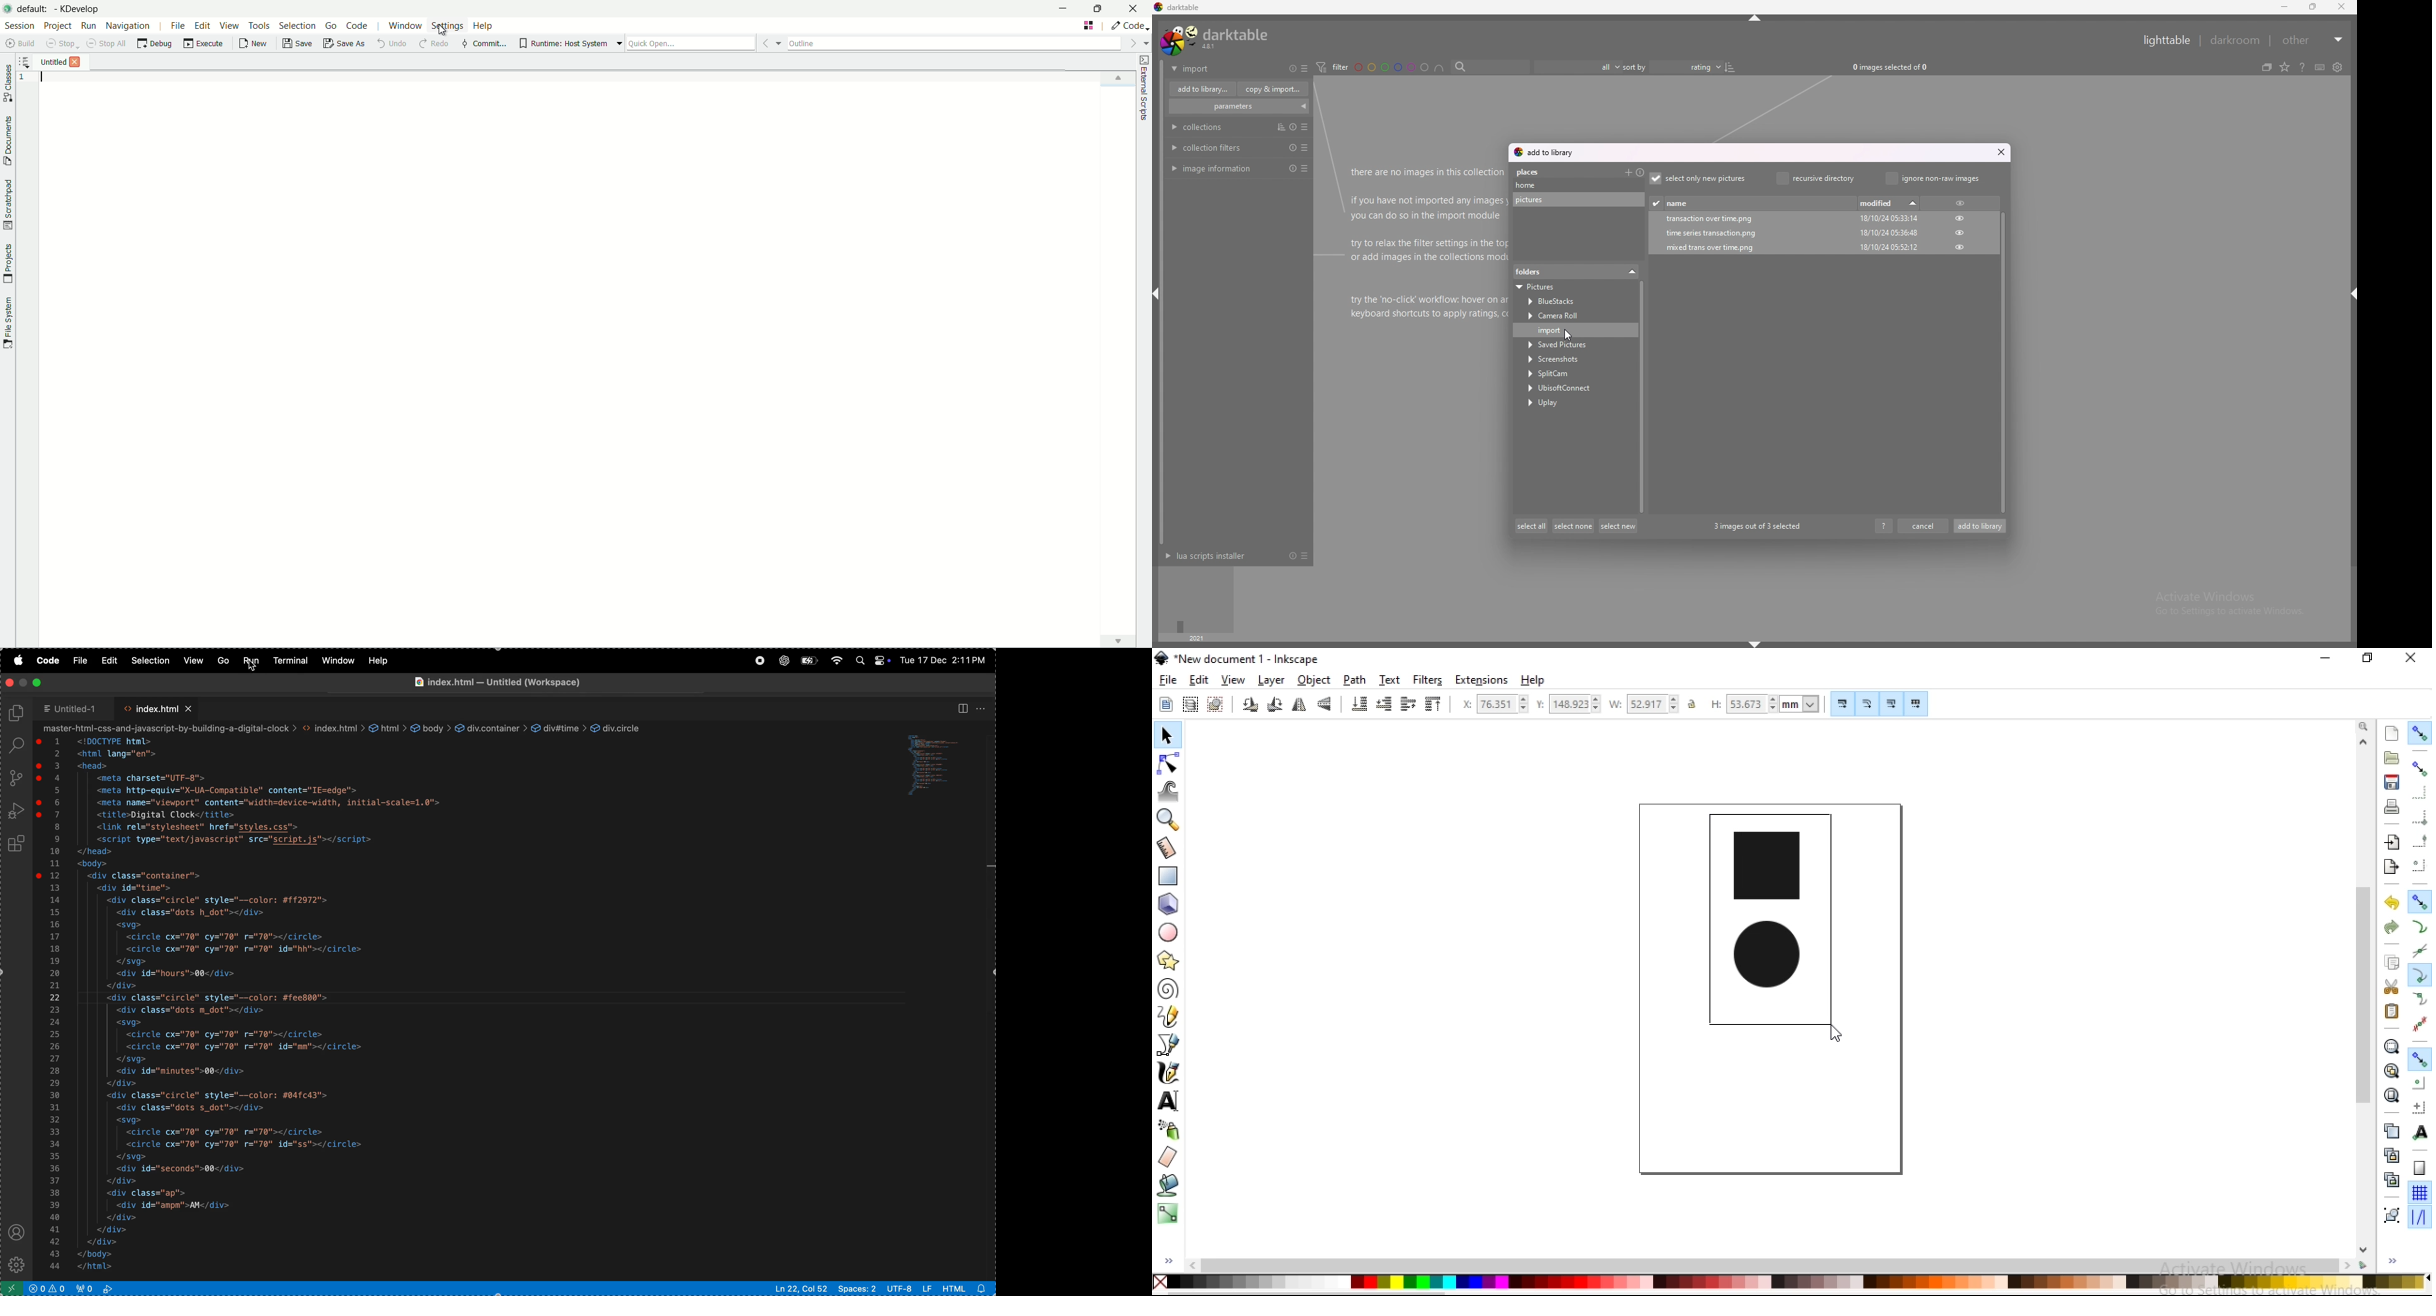 The image size is (2436, 1316). I want to click on toggle file system, so click(7, 323).